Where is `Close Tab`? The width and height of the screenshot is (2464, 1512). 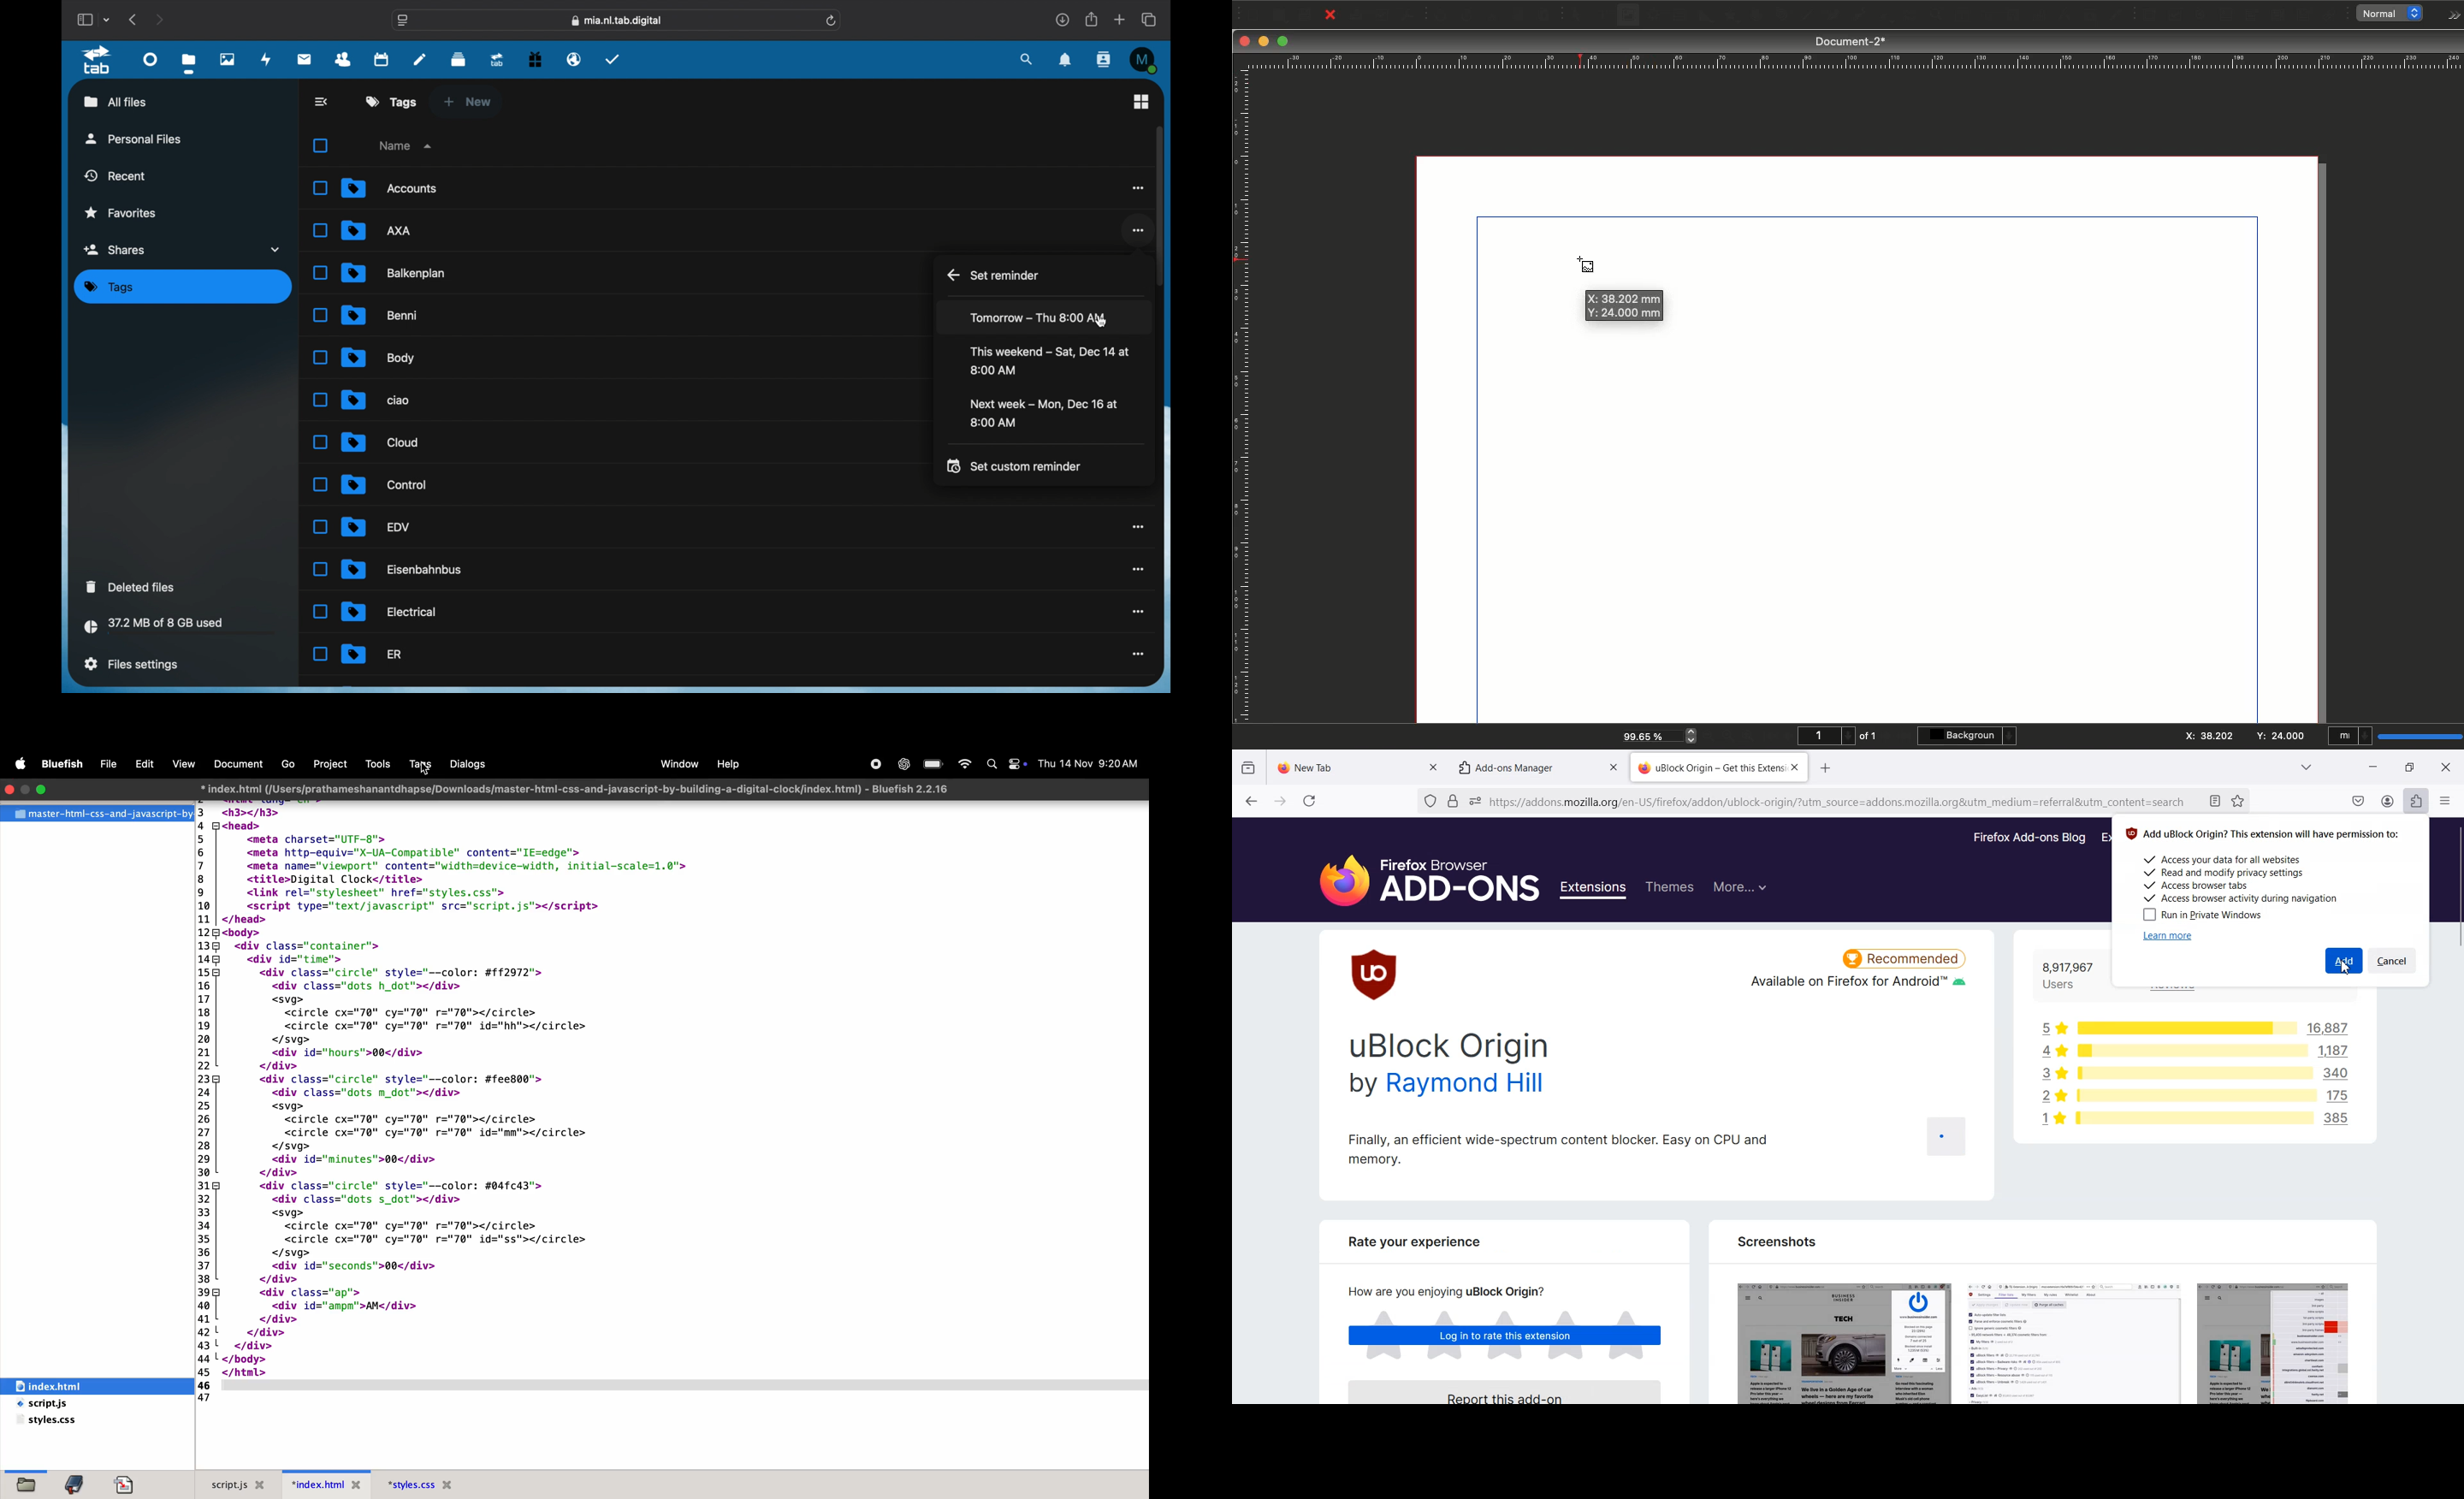
Close Tab is located at coordinates (1795, 768).